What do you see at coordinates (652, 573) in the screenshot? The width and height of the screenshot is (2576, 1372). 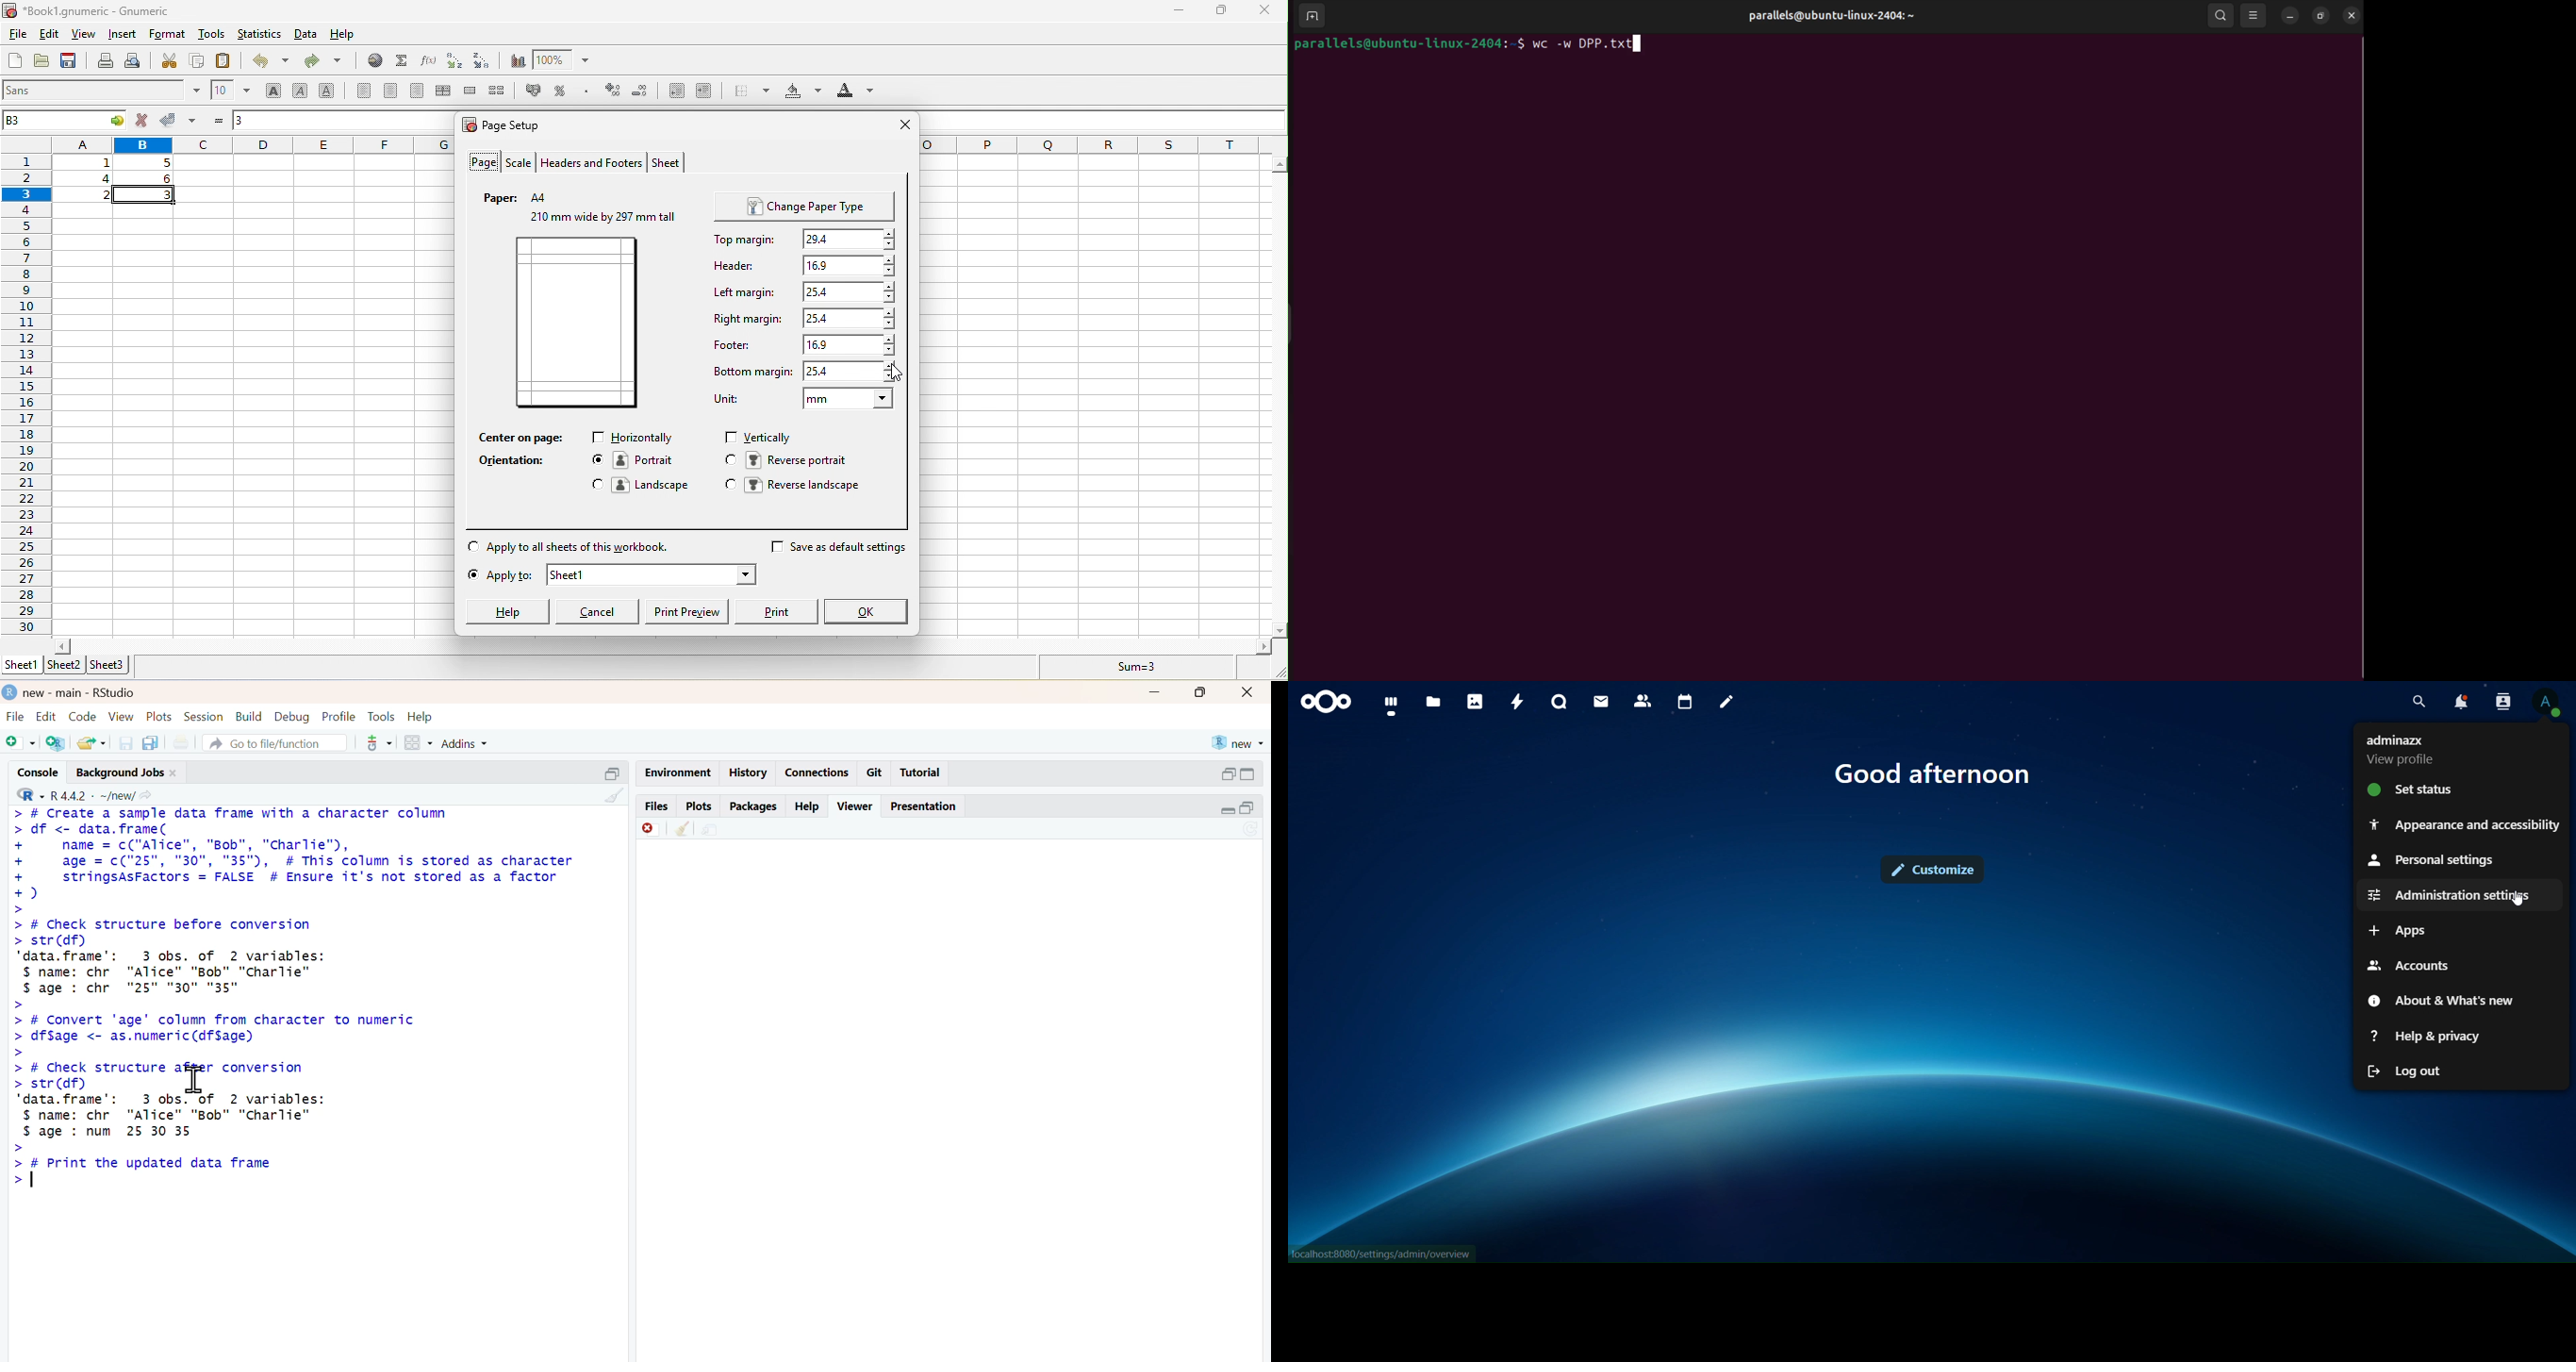 I see `sheet 1` at bounding box center [652, 573].